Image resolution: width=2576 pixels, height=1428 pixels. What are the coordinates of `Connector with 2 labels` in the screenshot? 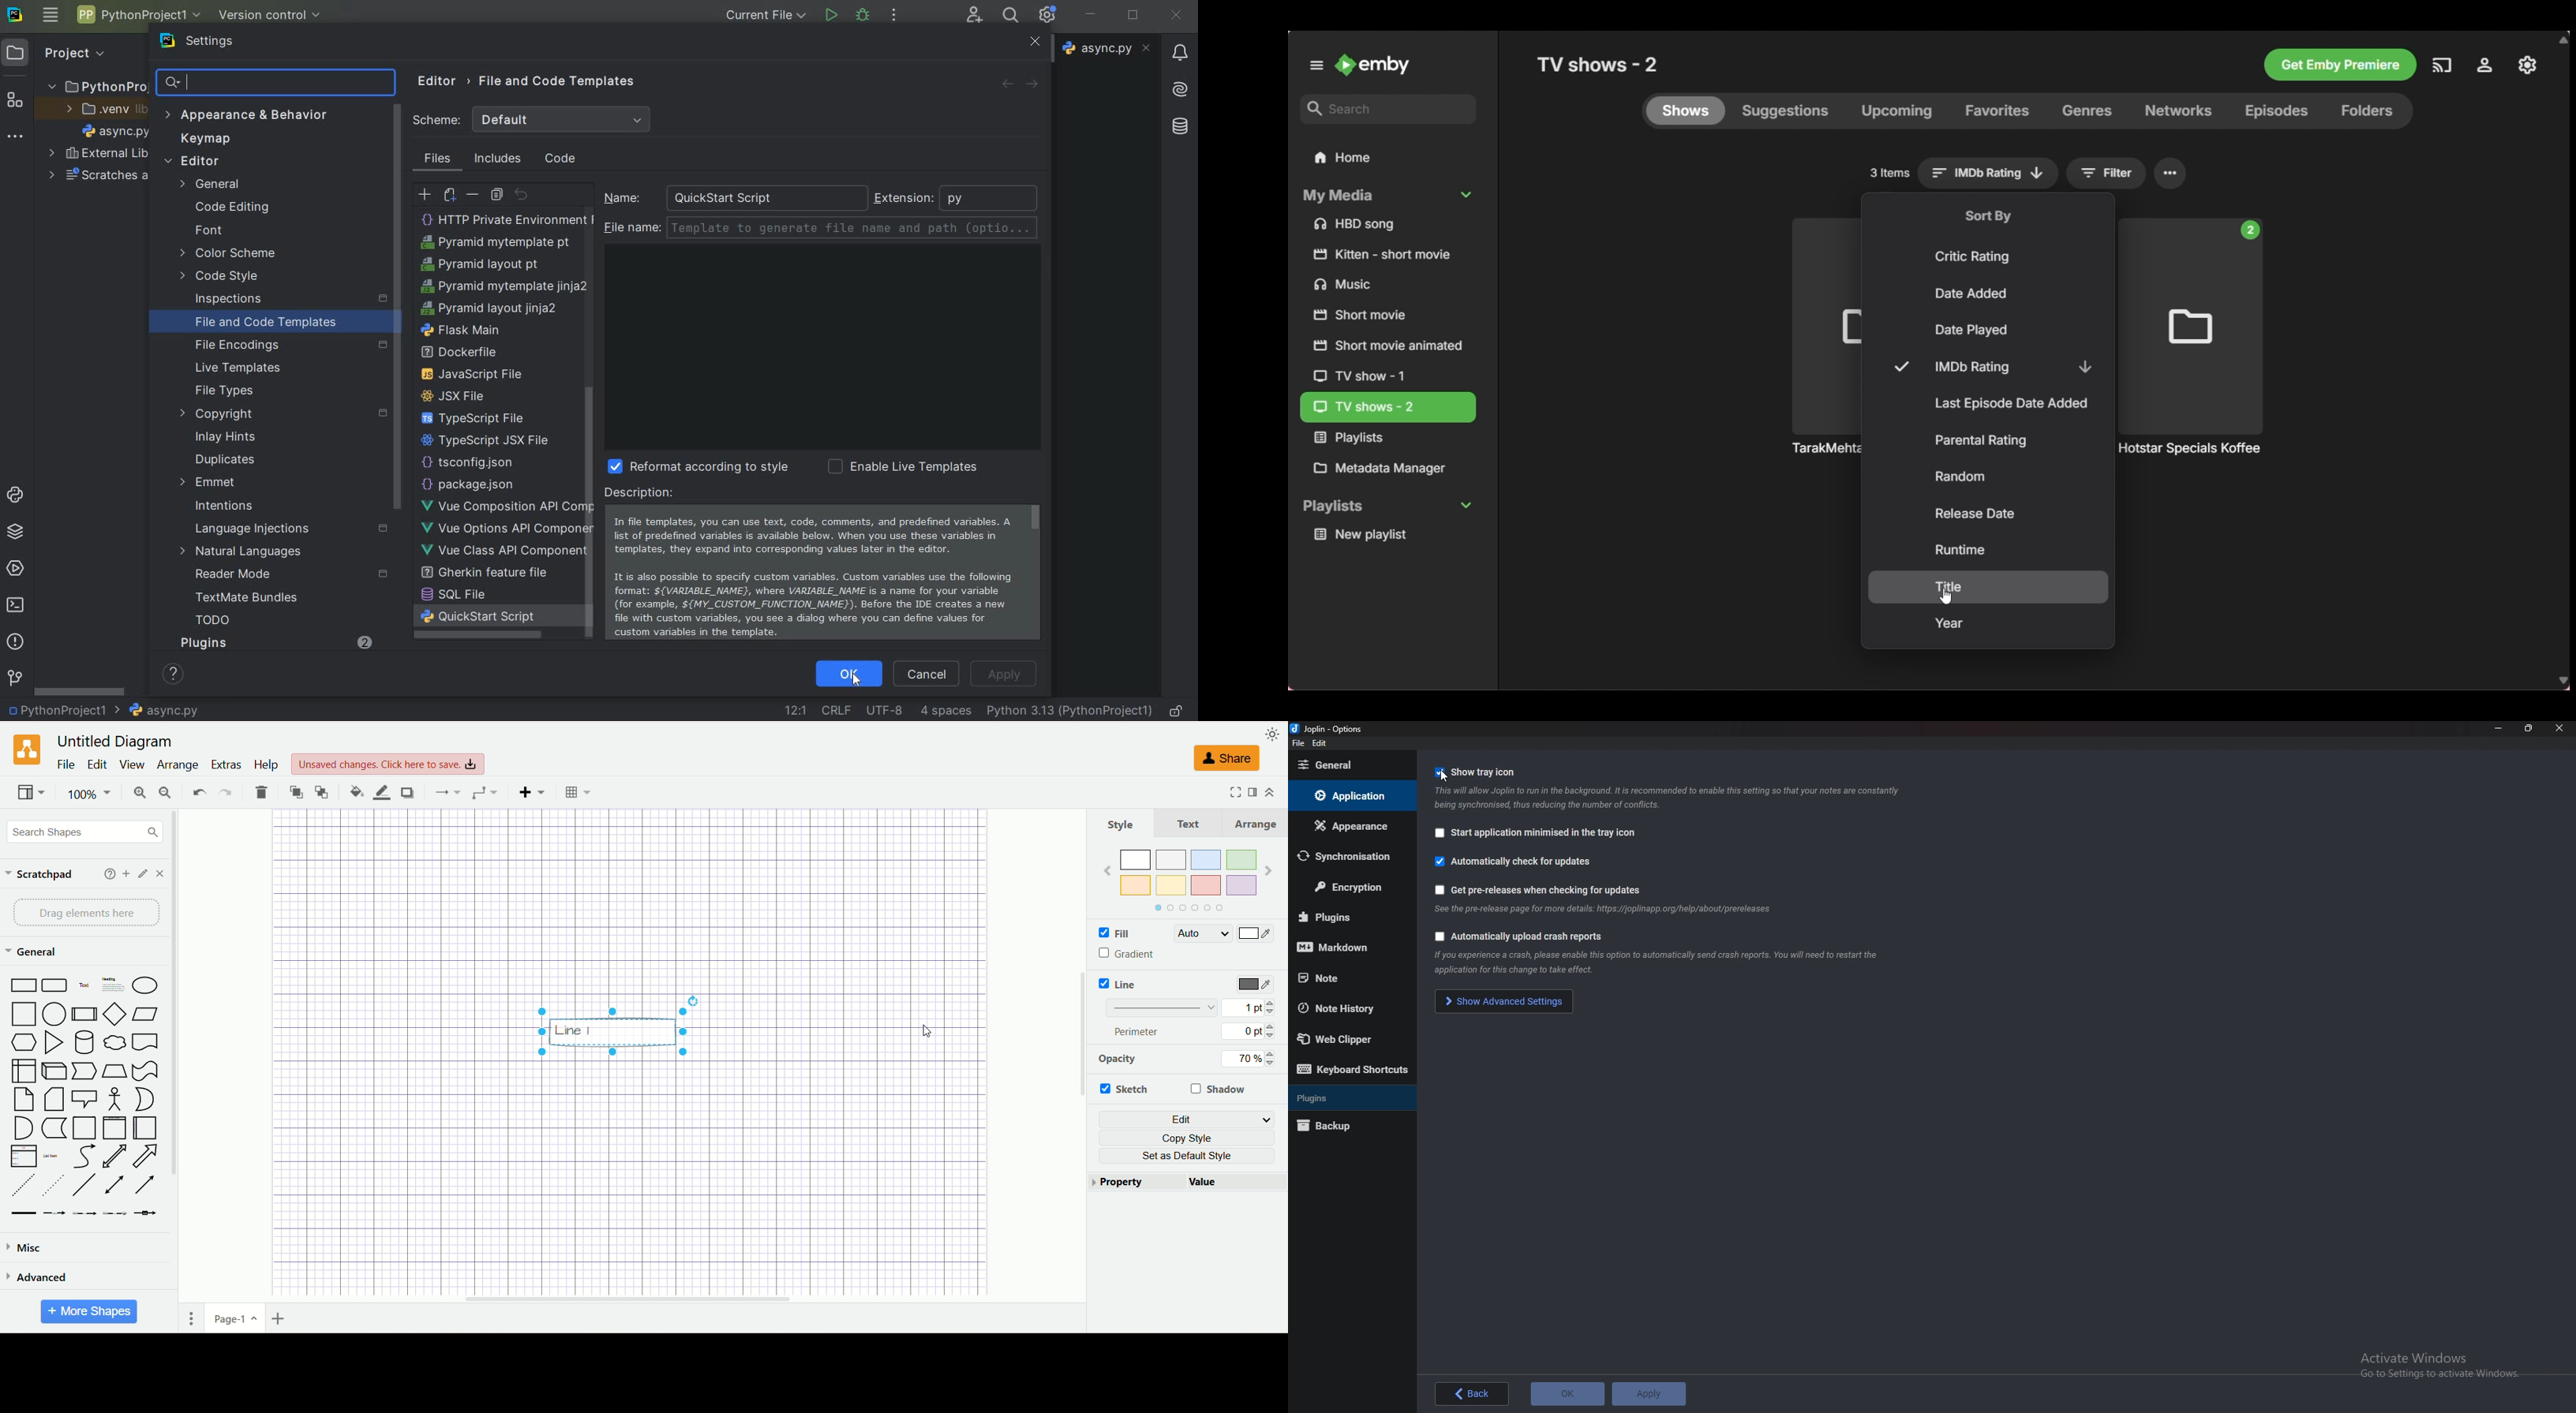 It's located at (83, 1215).